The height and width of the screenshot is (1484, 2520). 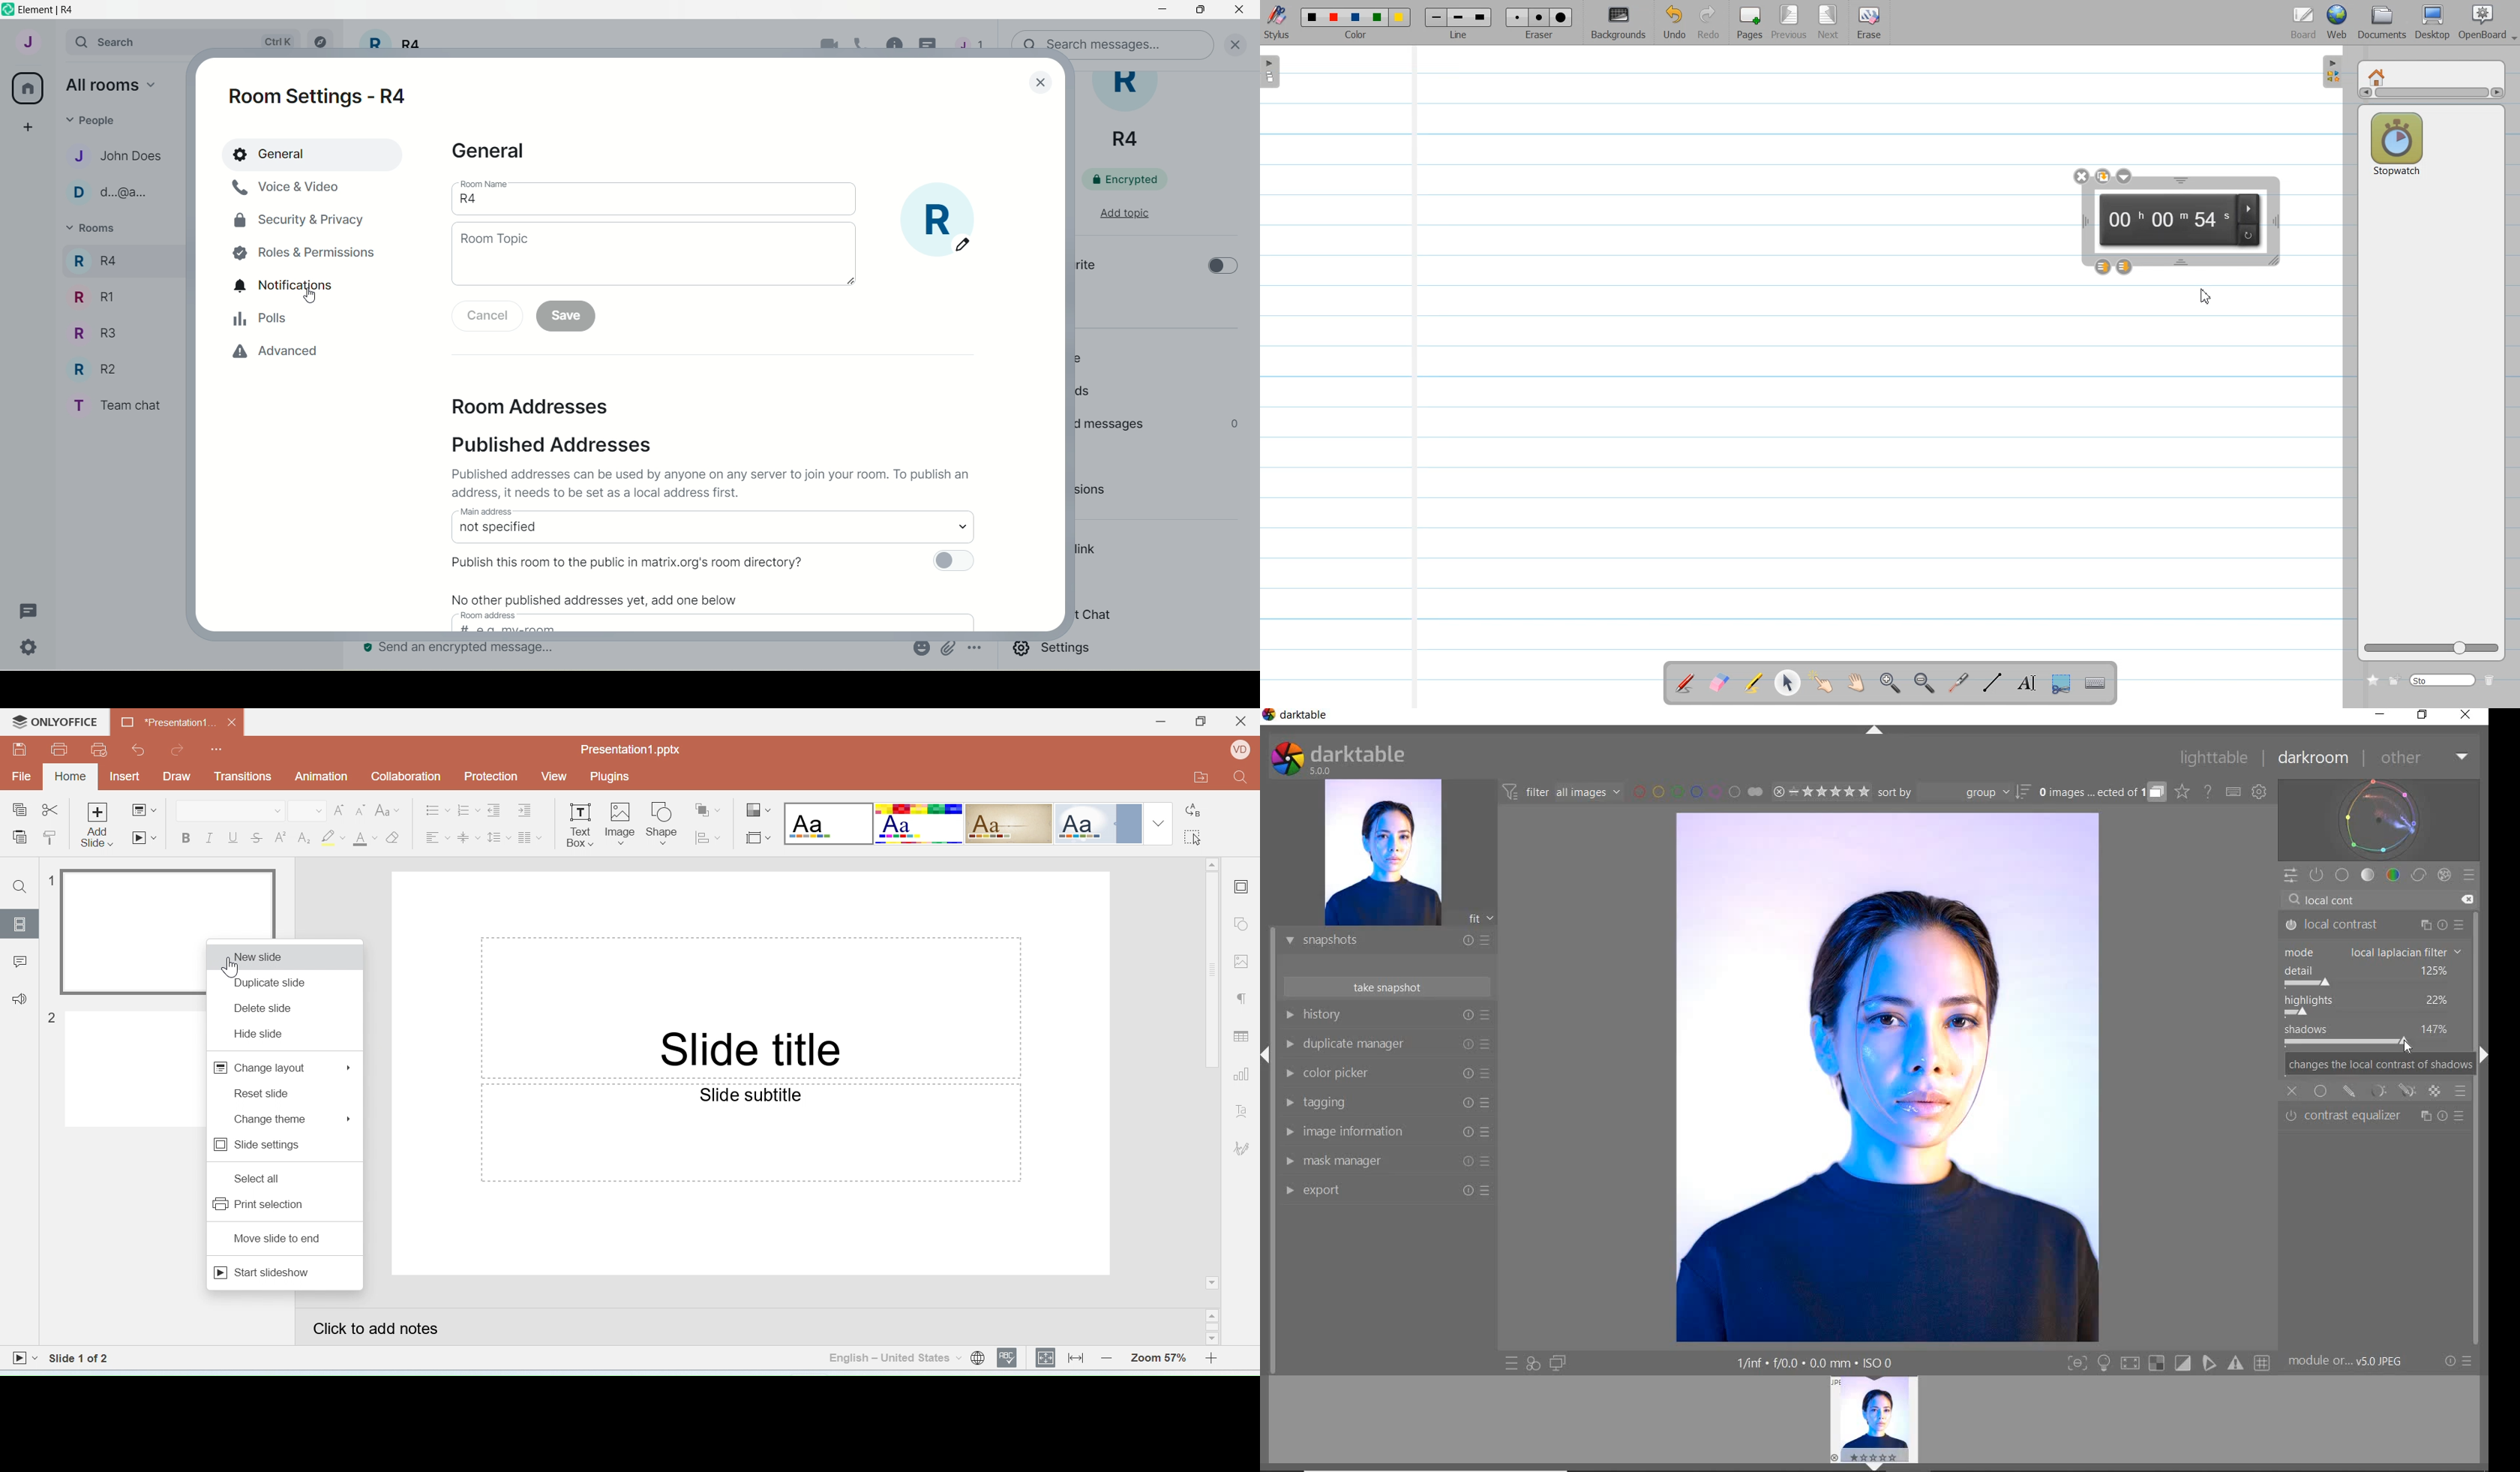 What do you see at coordinates (1252, 371) in the screenshot?
I see `vertical scroll bar` at bounding box center [1252, 371].